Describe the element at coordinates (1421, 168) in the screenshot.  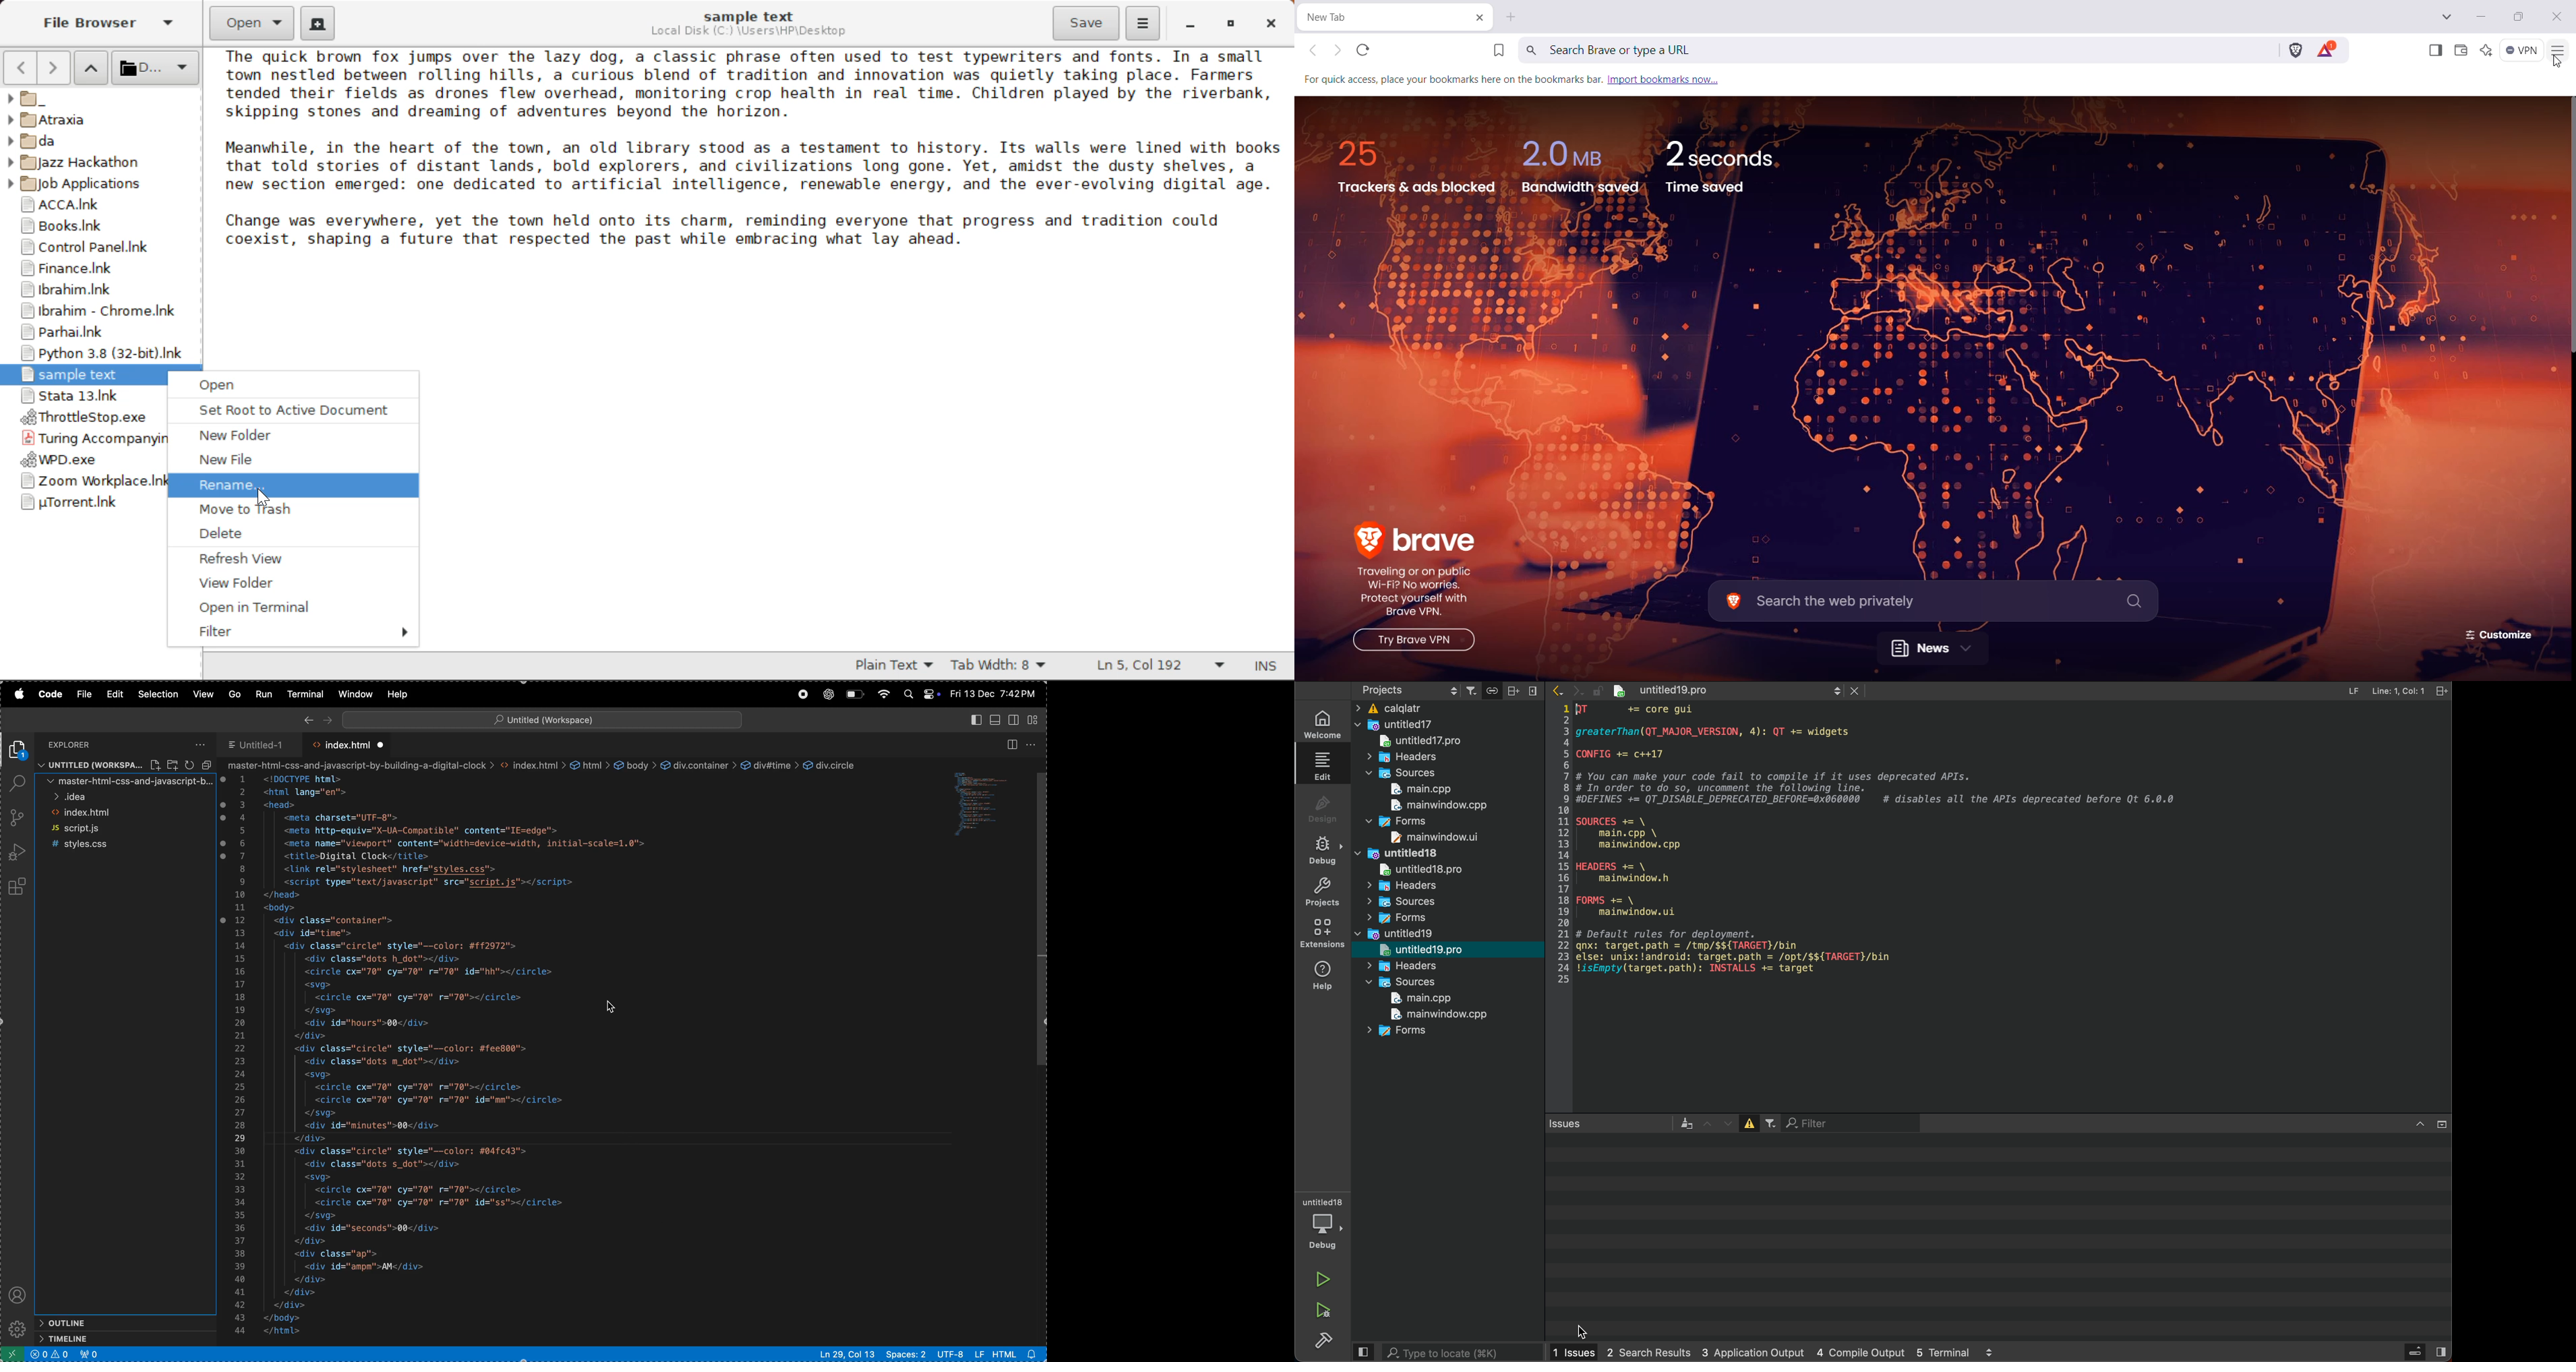
I see `25ntrackers and ads blocked` at that location.